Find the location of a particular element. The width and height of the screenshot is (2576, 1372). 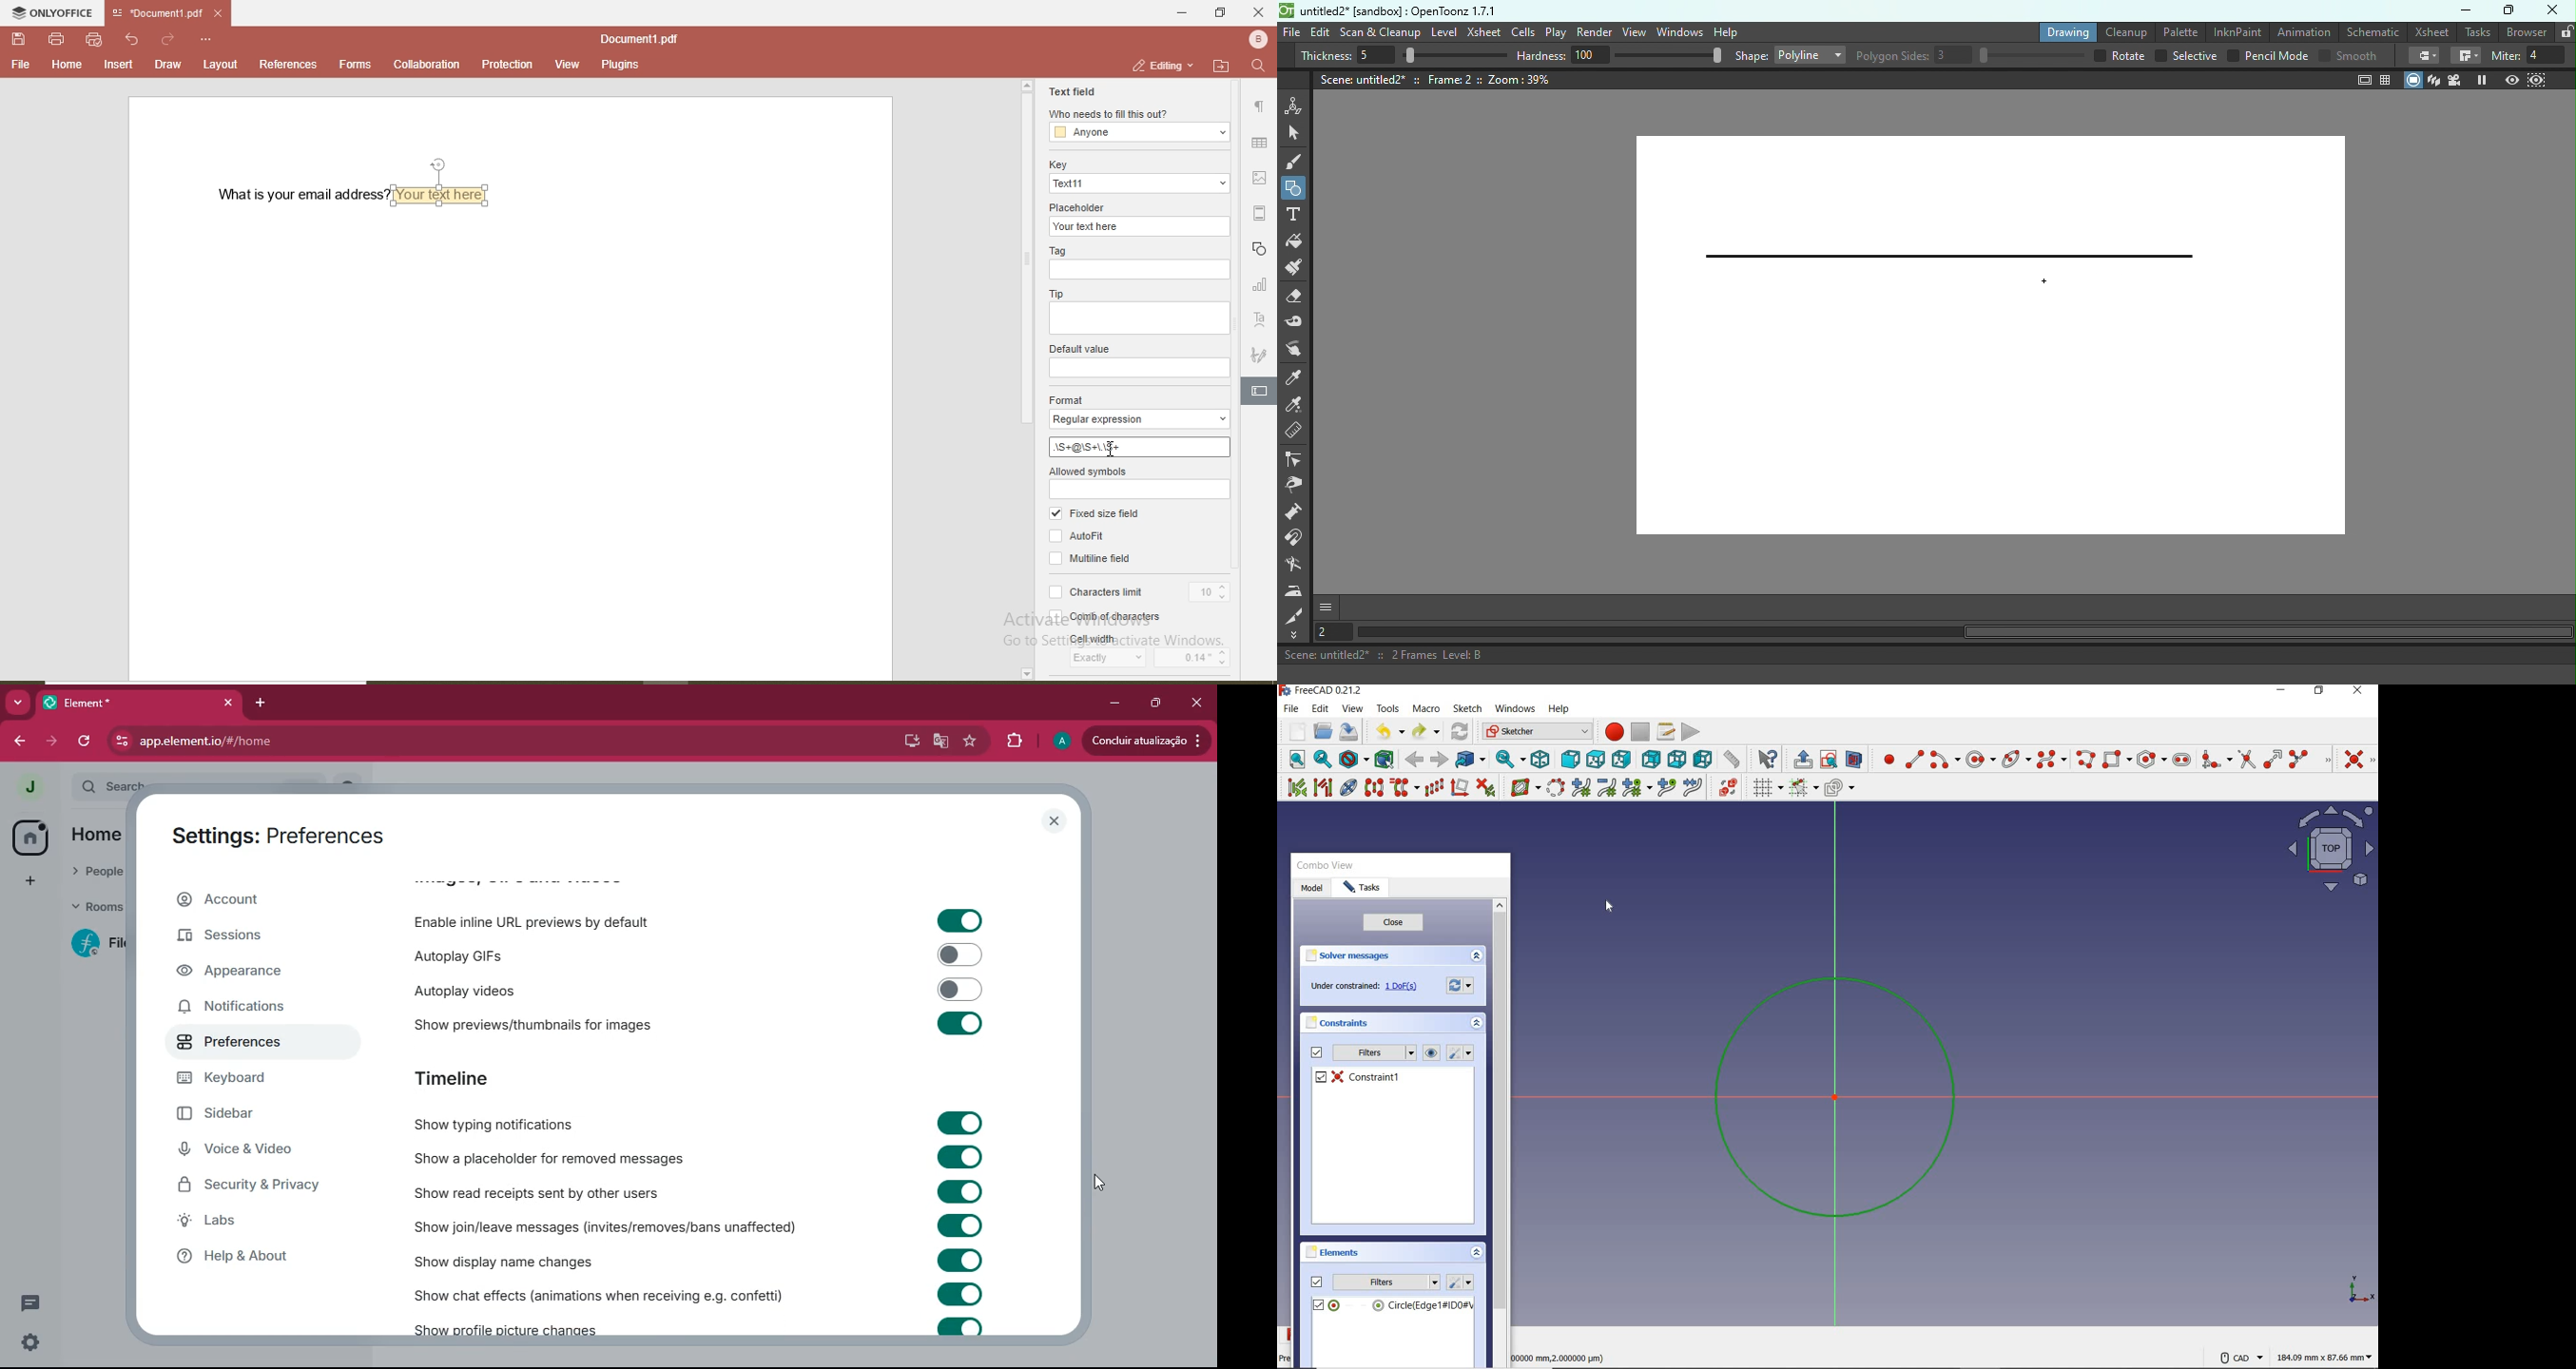

under constrained: 1DoF is located at coordinates (1366, 987).